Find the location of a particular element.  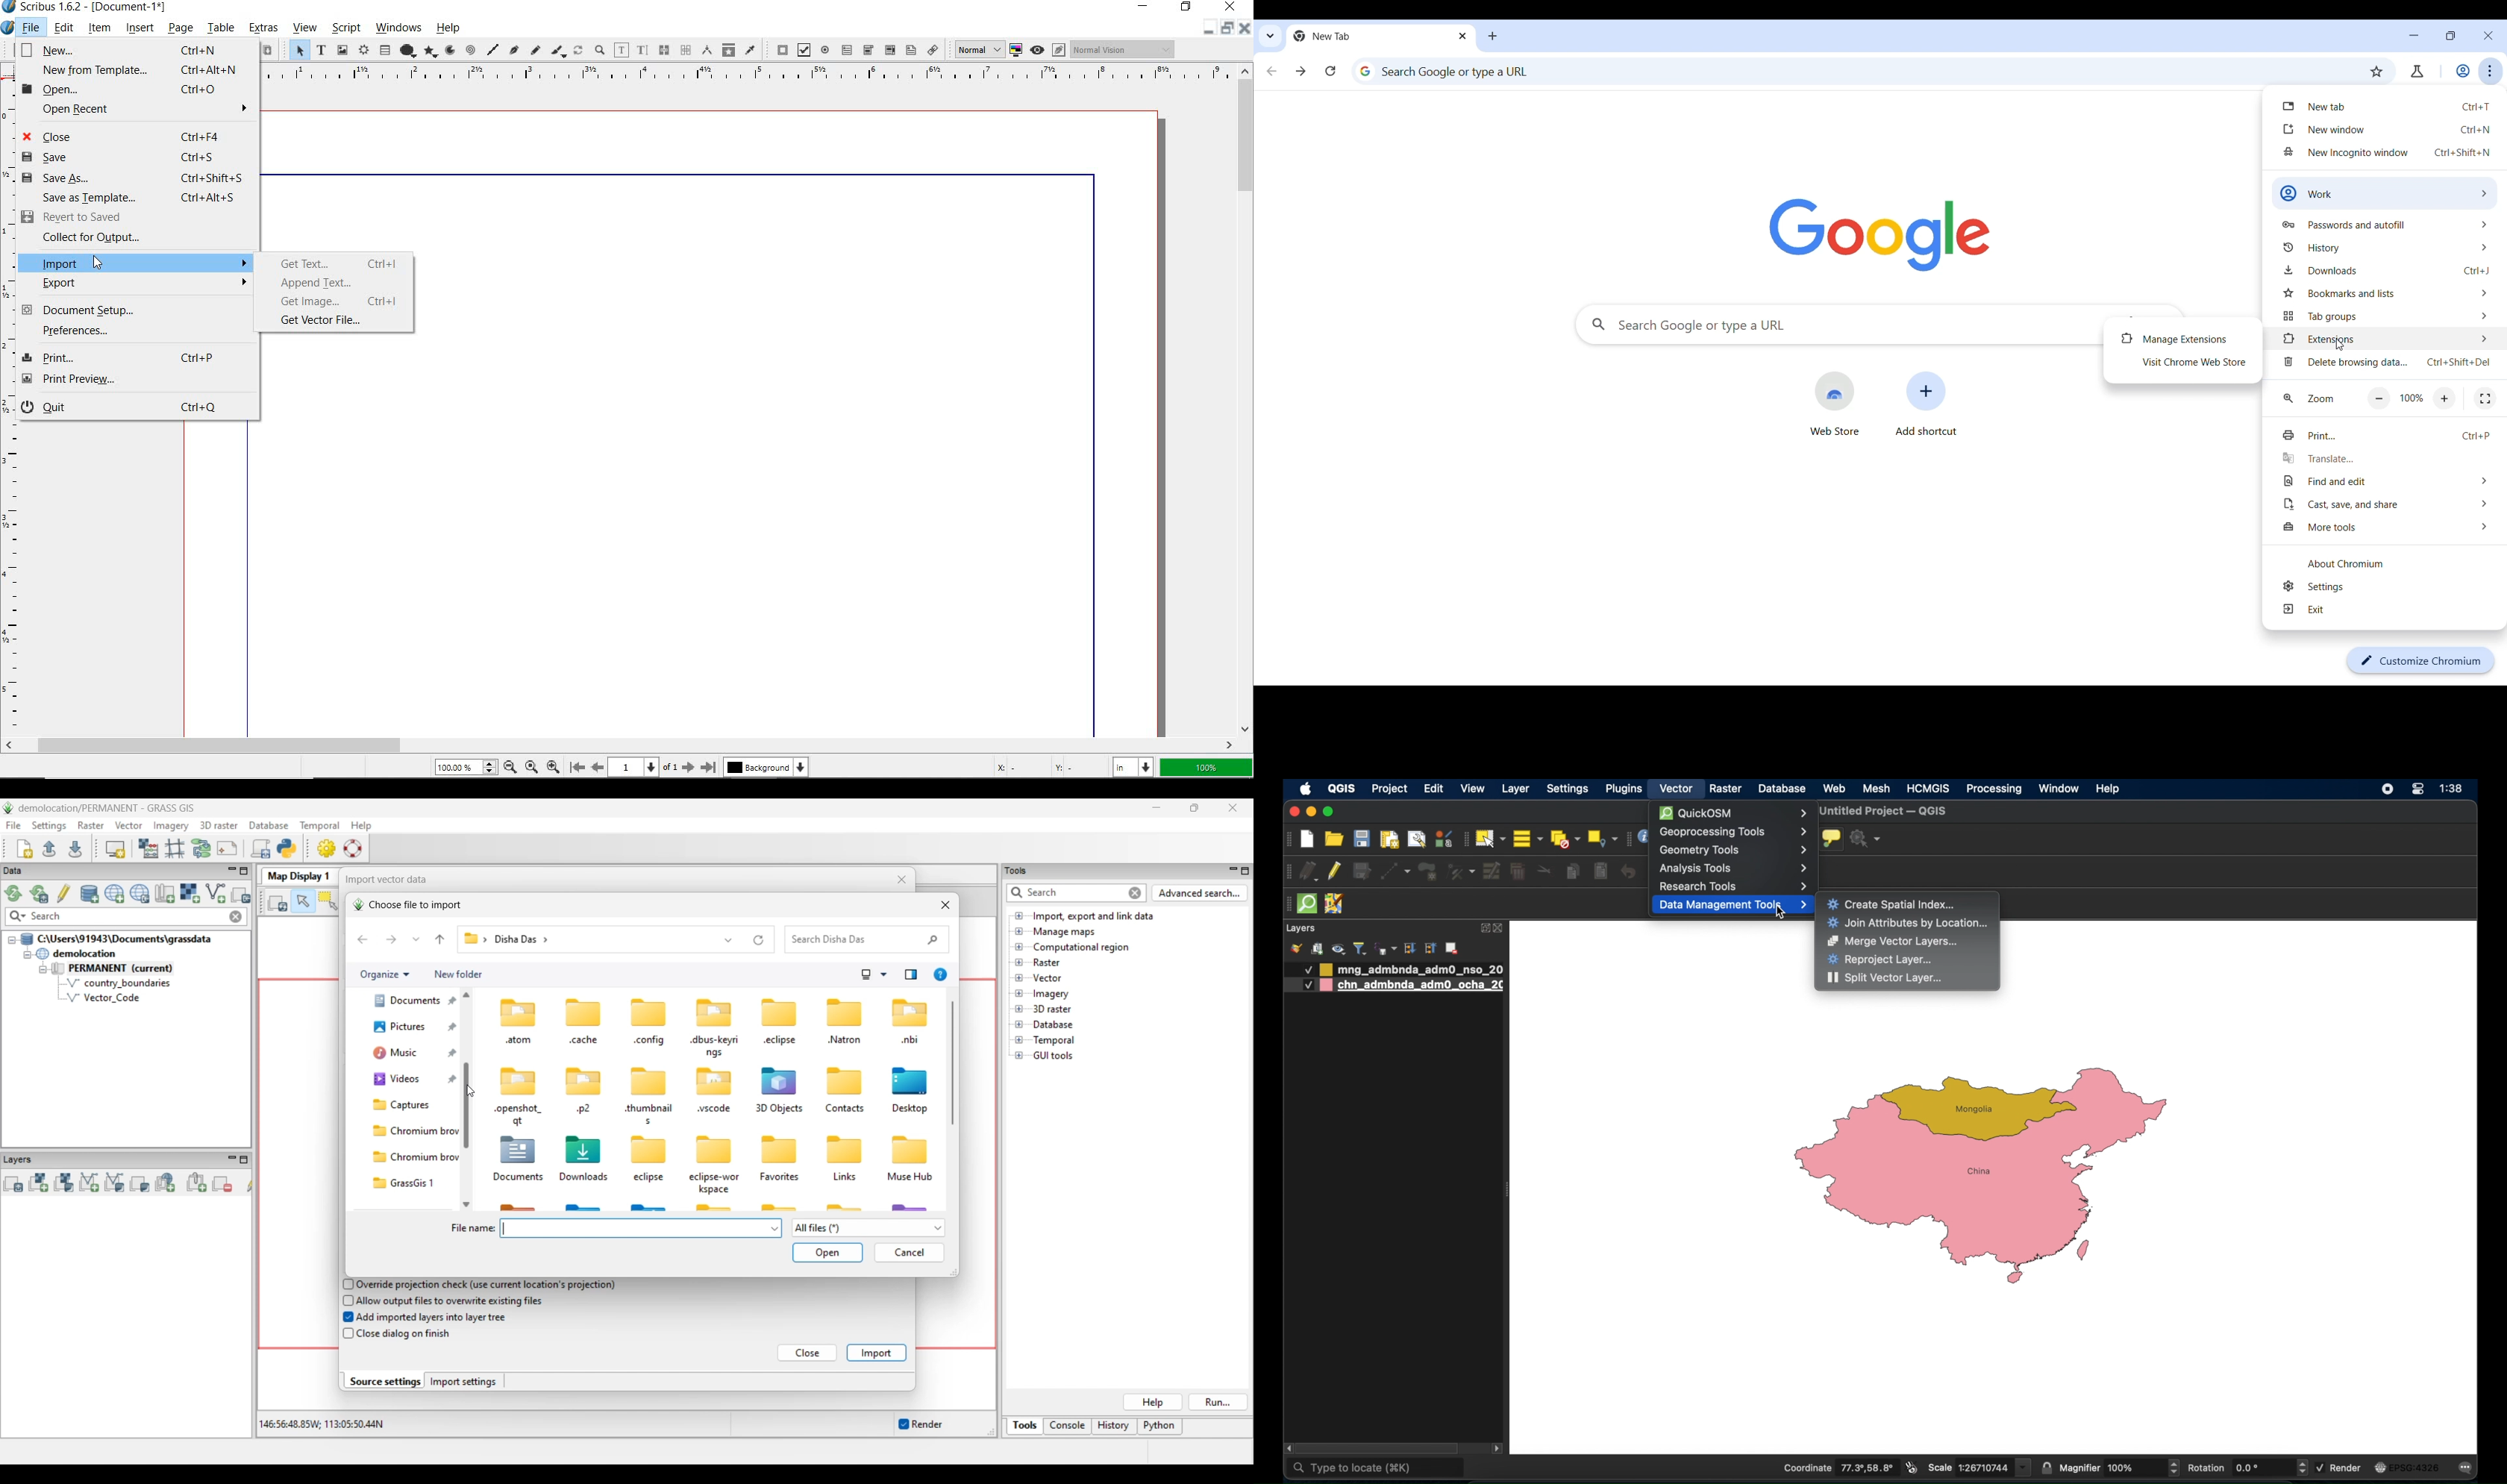

view is located at coordinates (304, 28).